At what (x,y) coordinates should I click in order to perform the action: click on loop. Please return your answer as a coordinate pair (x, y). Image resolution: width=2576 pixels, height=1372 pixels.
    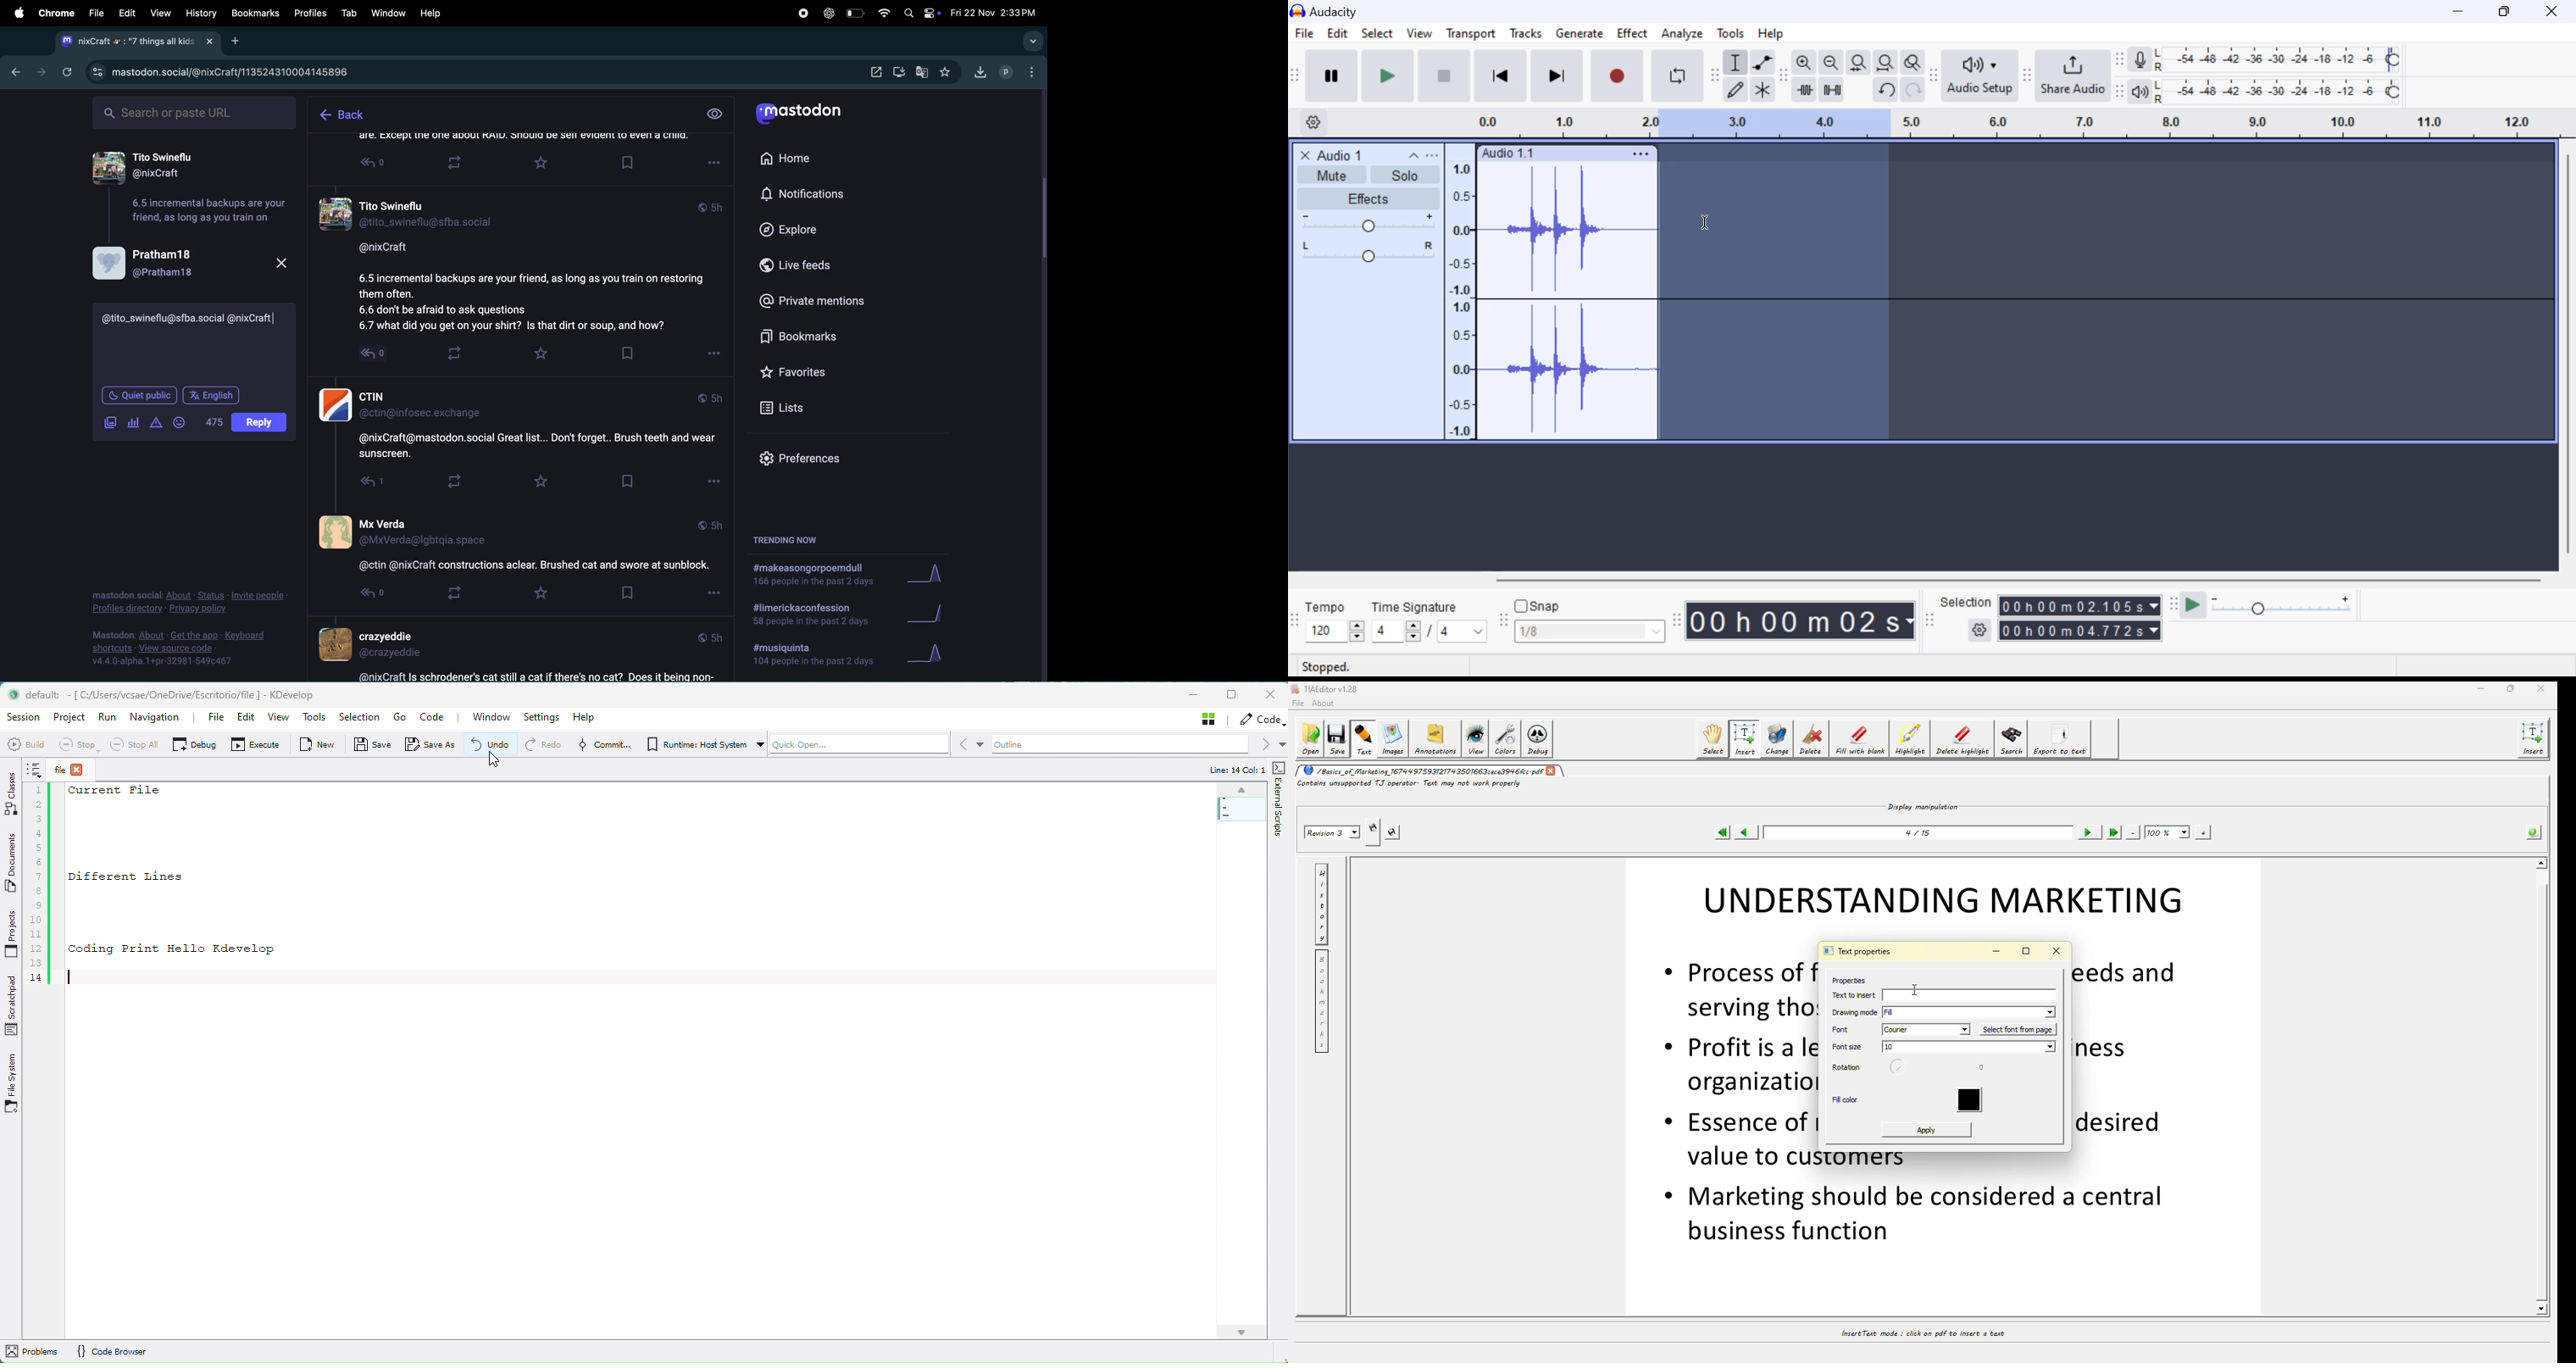
    Looking at the image, I should click on (454, 483).